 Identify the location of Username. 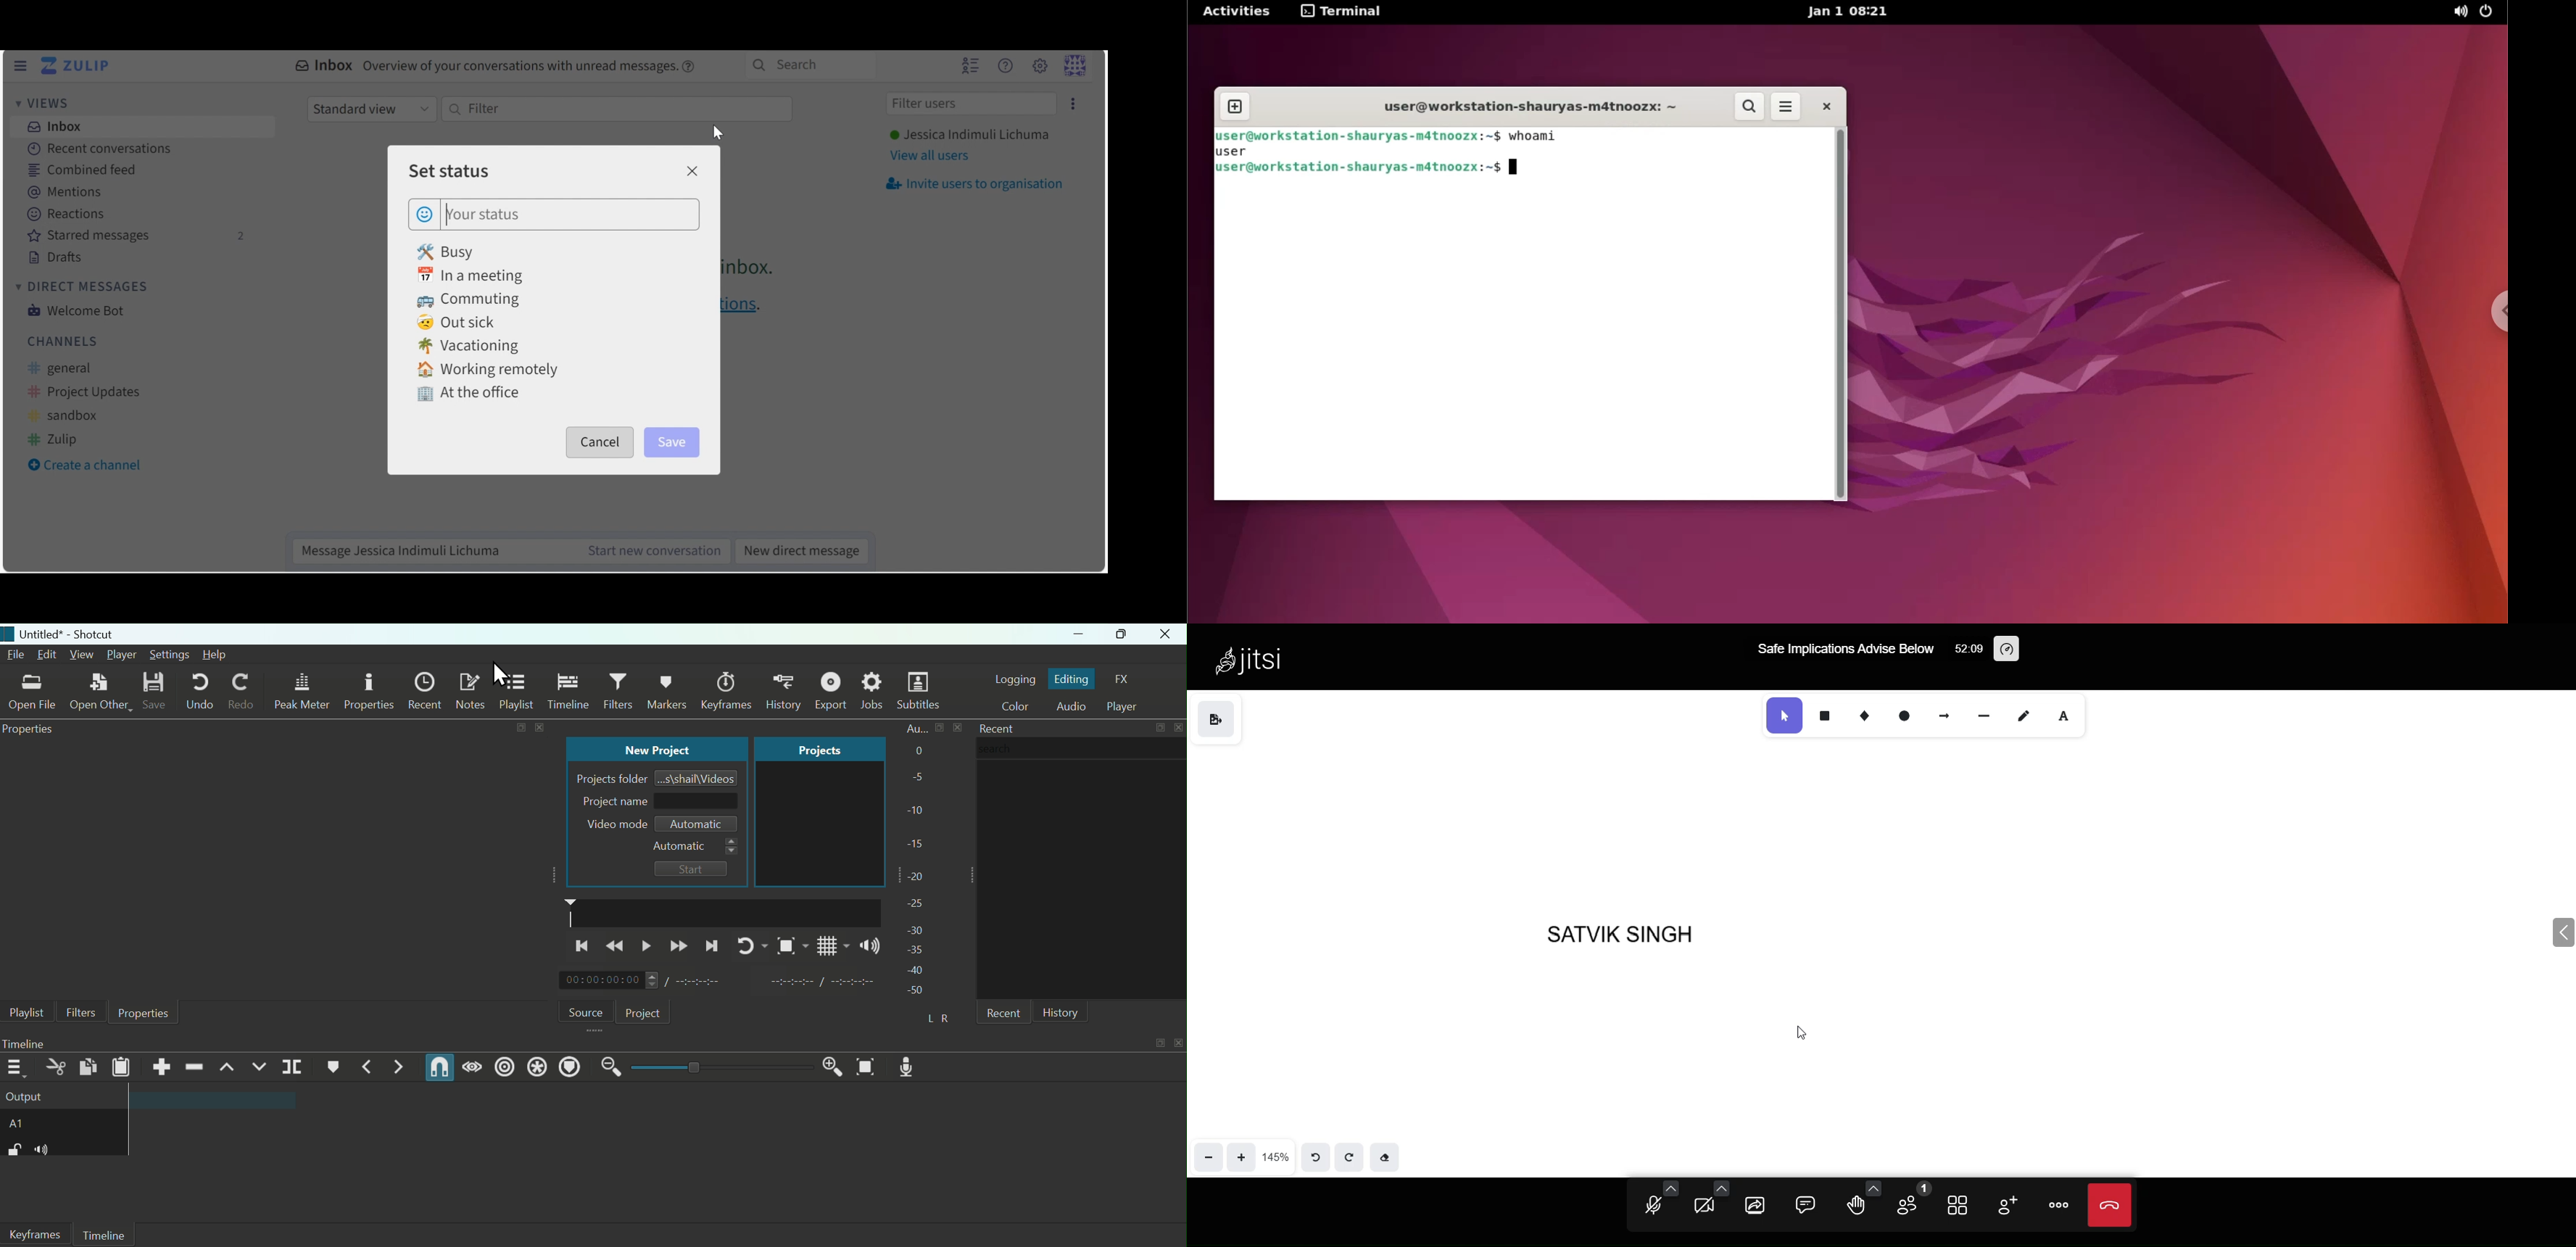
(968, 136).